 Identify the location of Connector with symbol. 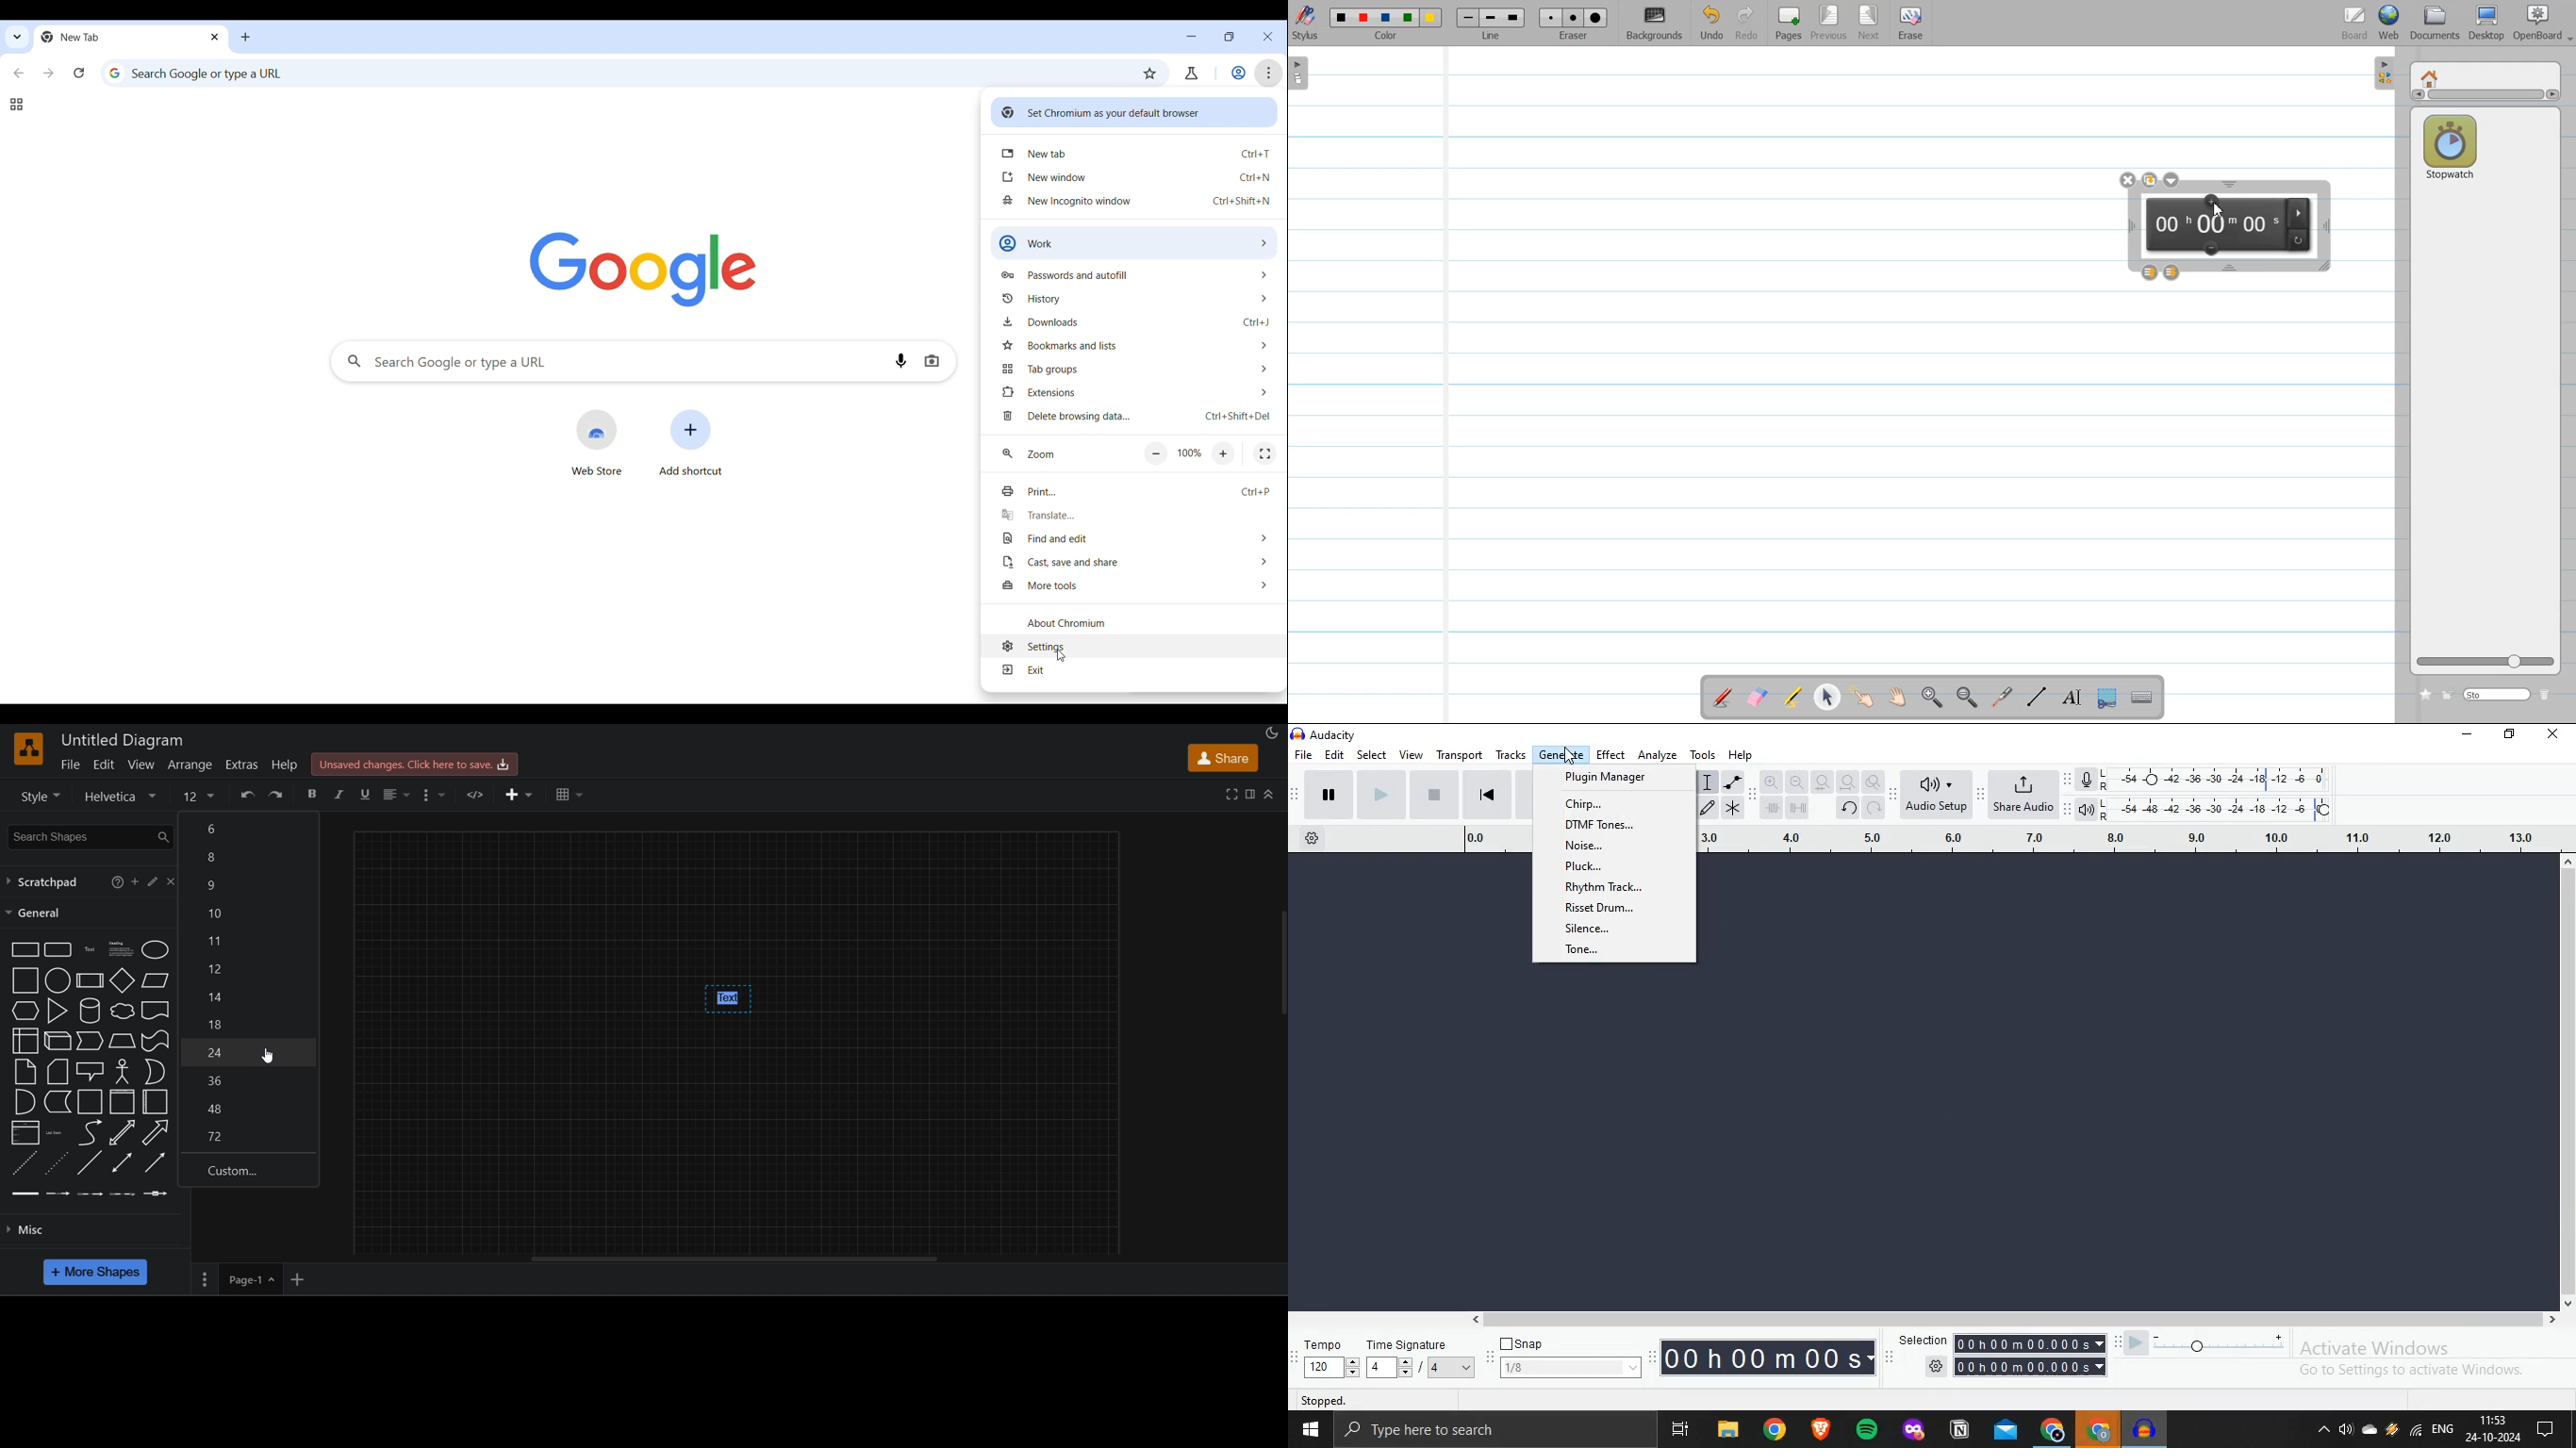
(156, 1194).